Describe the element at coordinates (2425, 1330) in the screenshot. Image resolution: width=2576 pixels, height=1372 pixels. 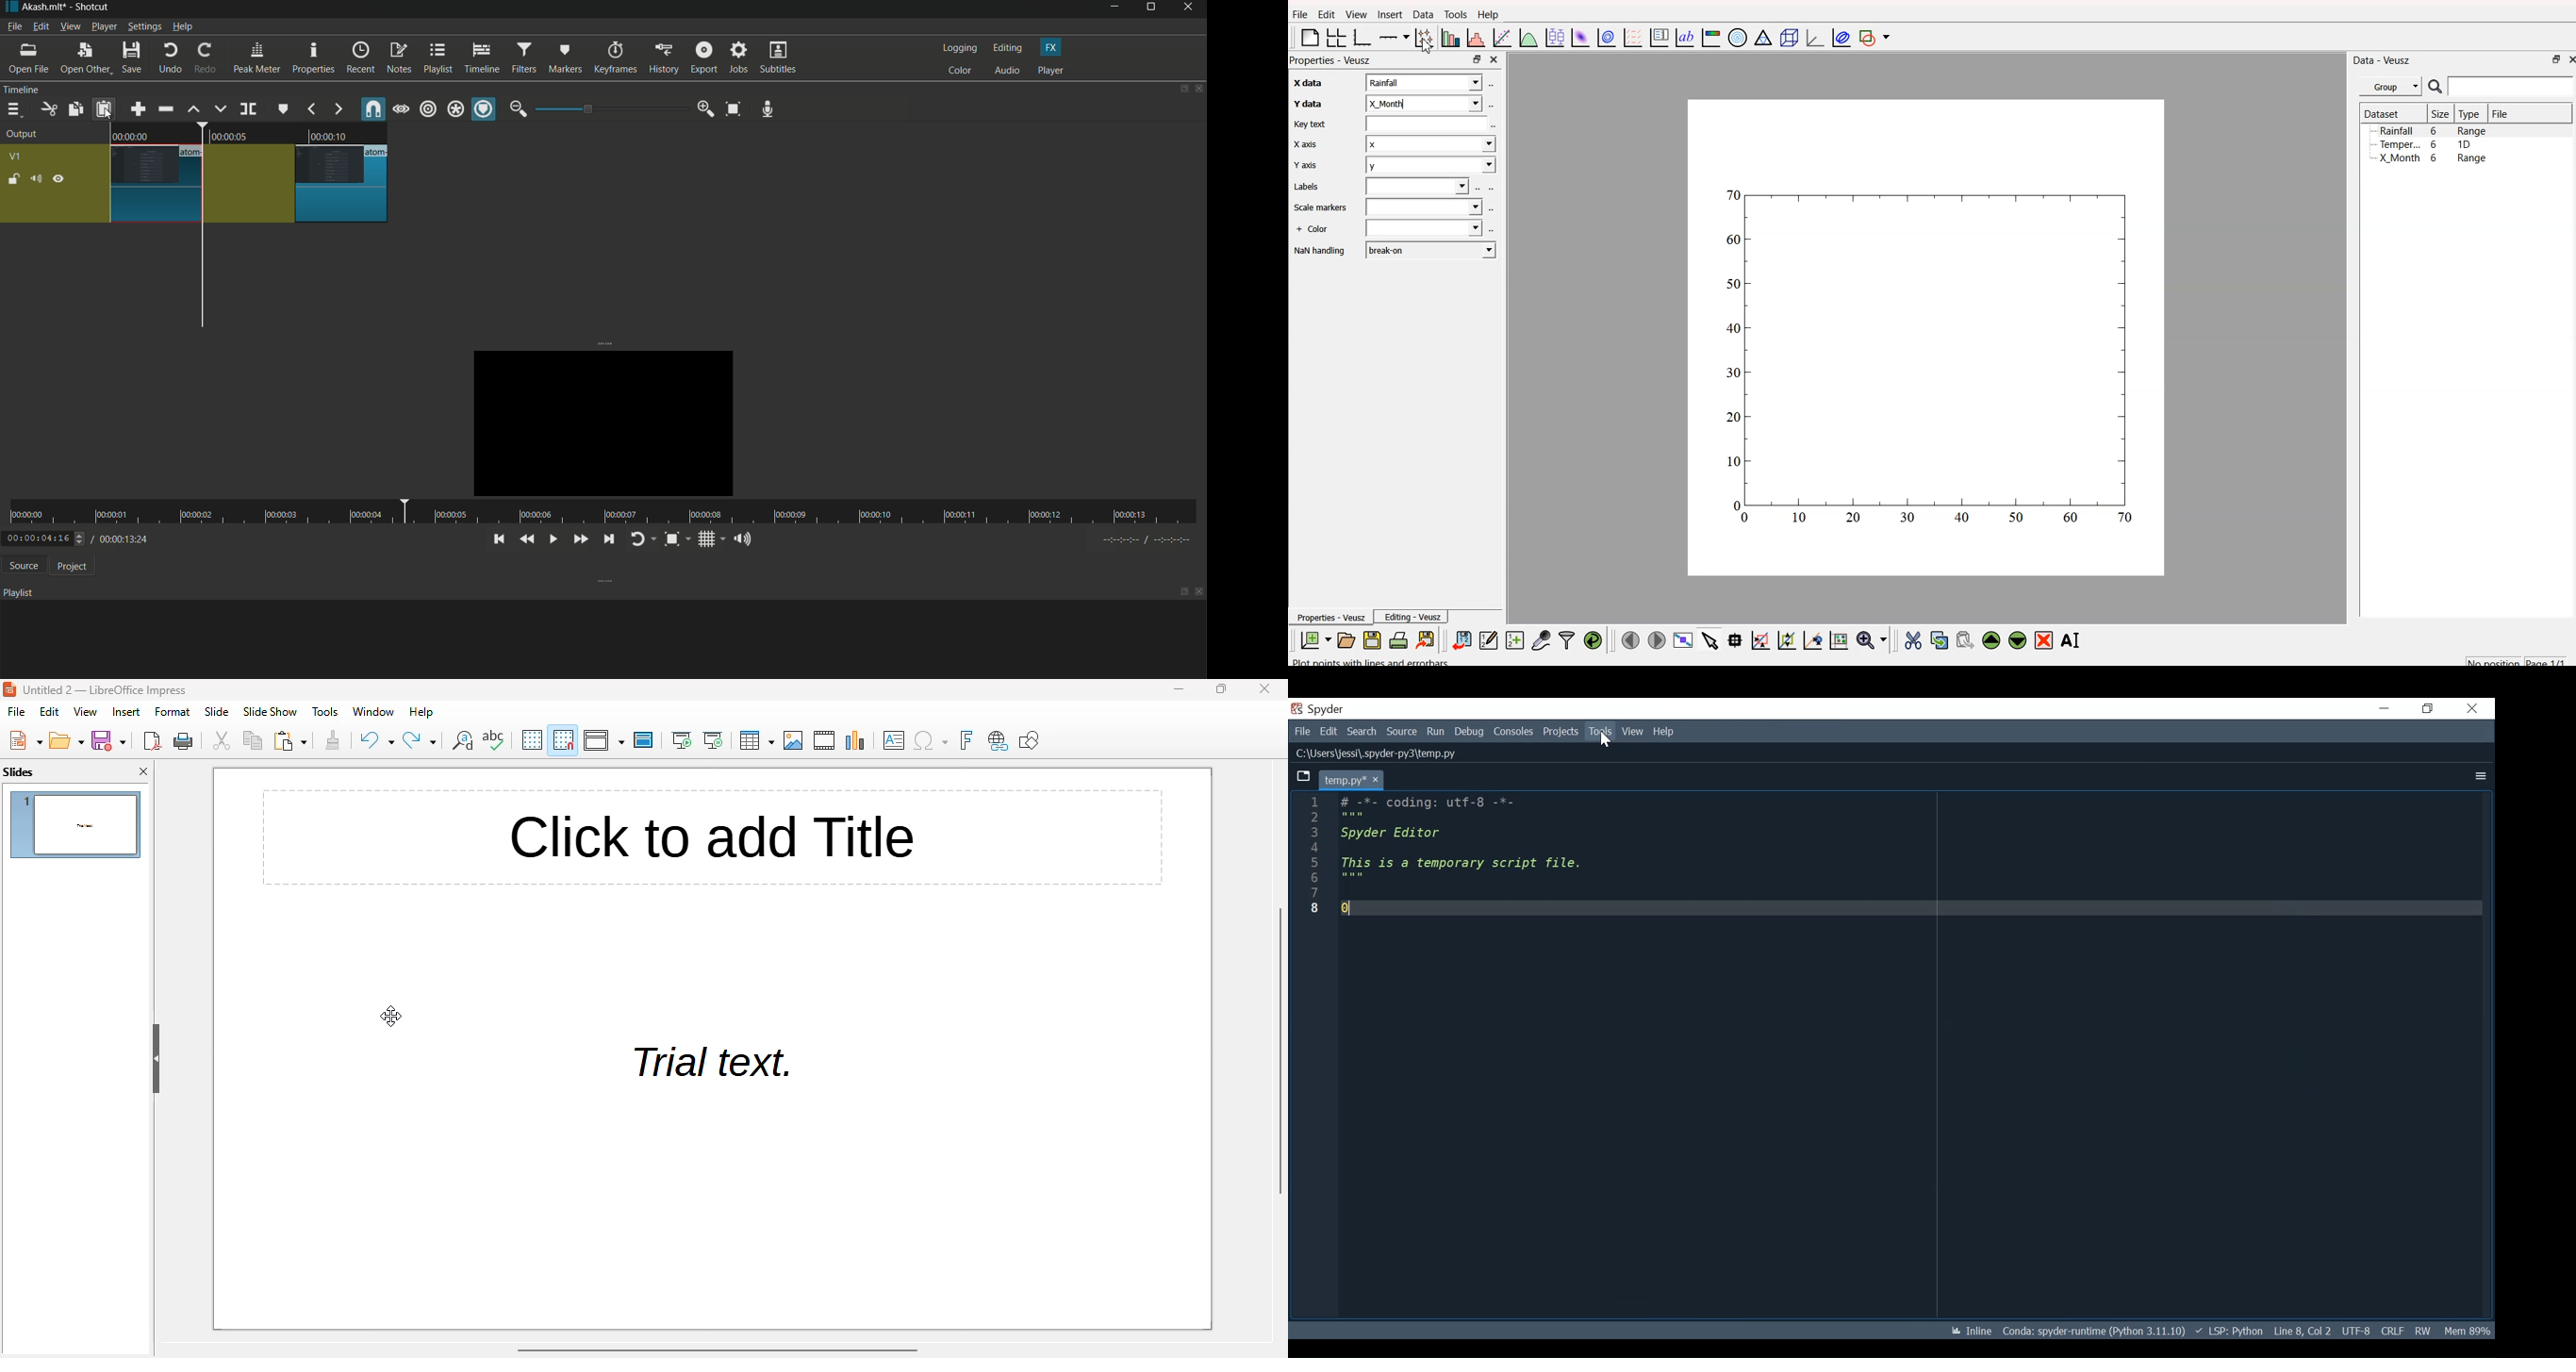
I see `File Permissions` at that location.